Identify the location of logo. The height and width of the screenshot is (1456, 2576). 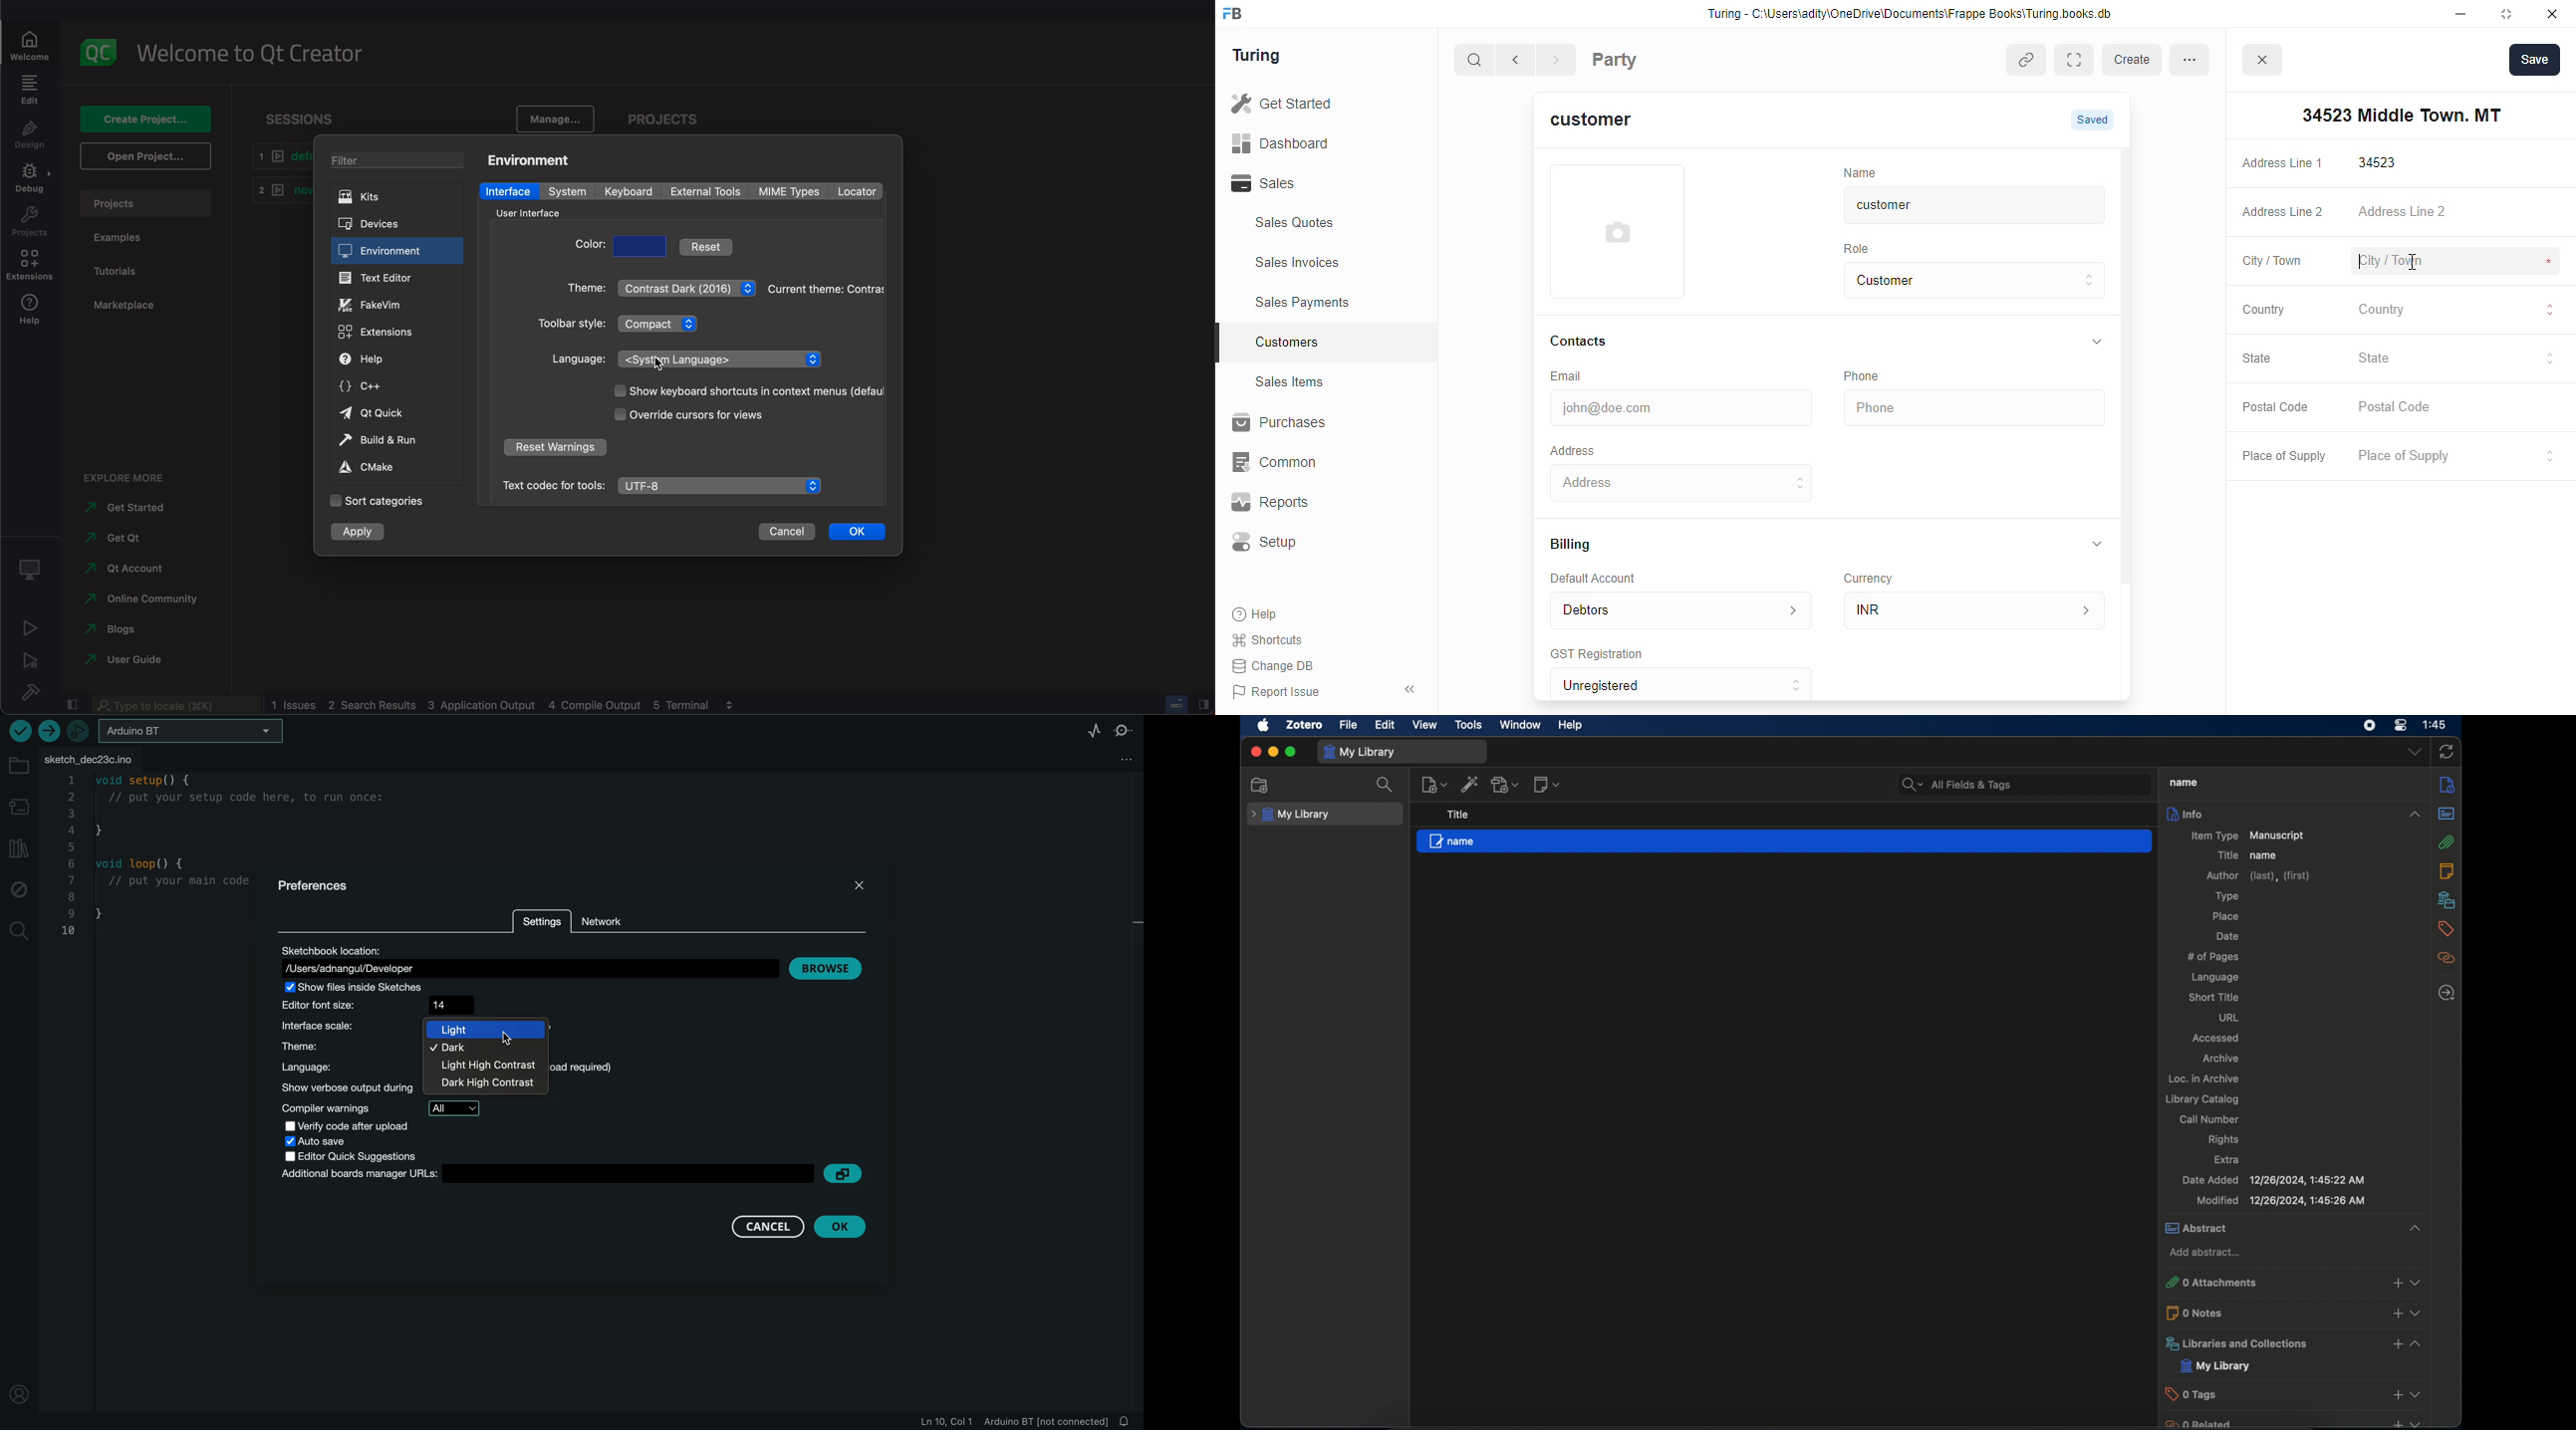
(96, 50).